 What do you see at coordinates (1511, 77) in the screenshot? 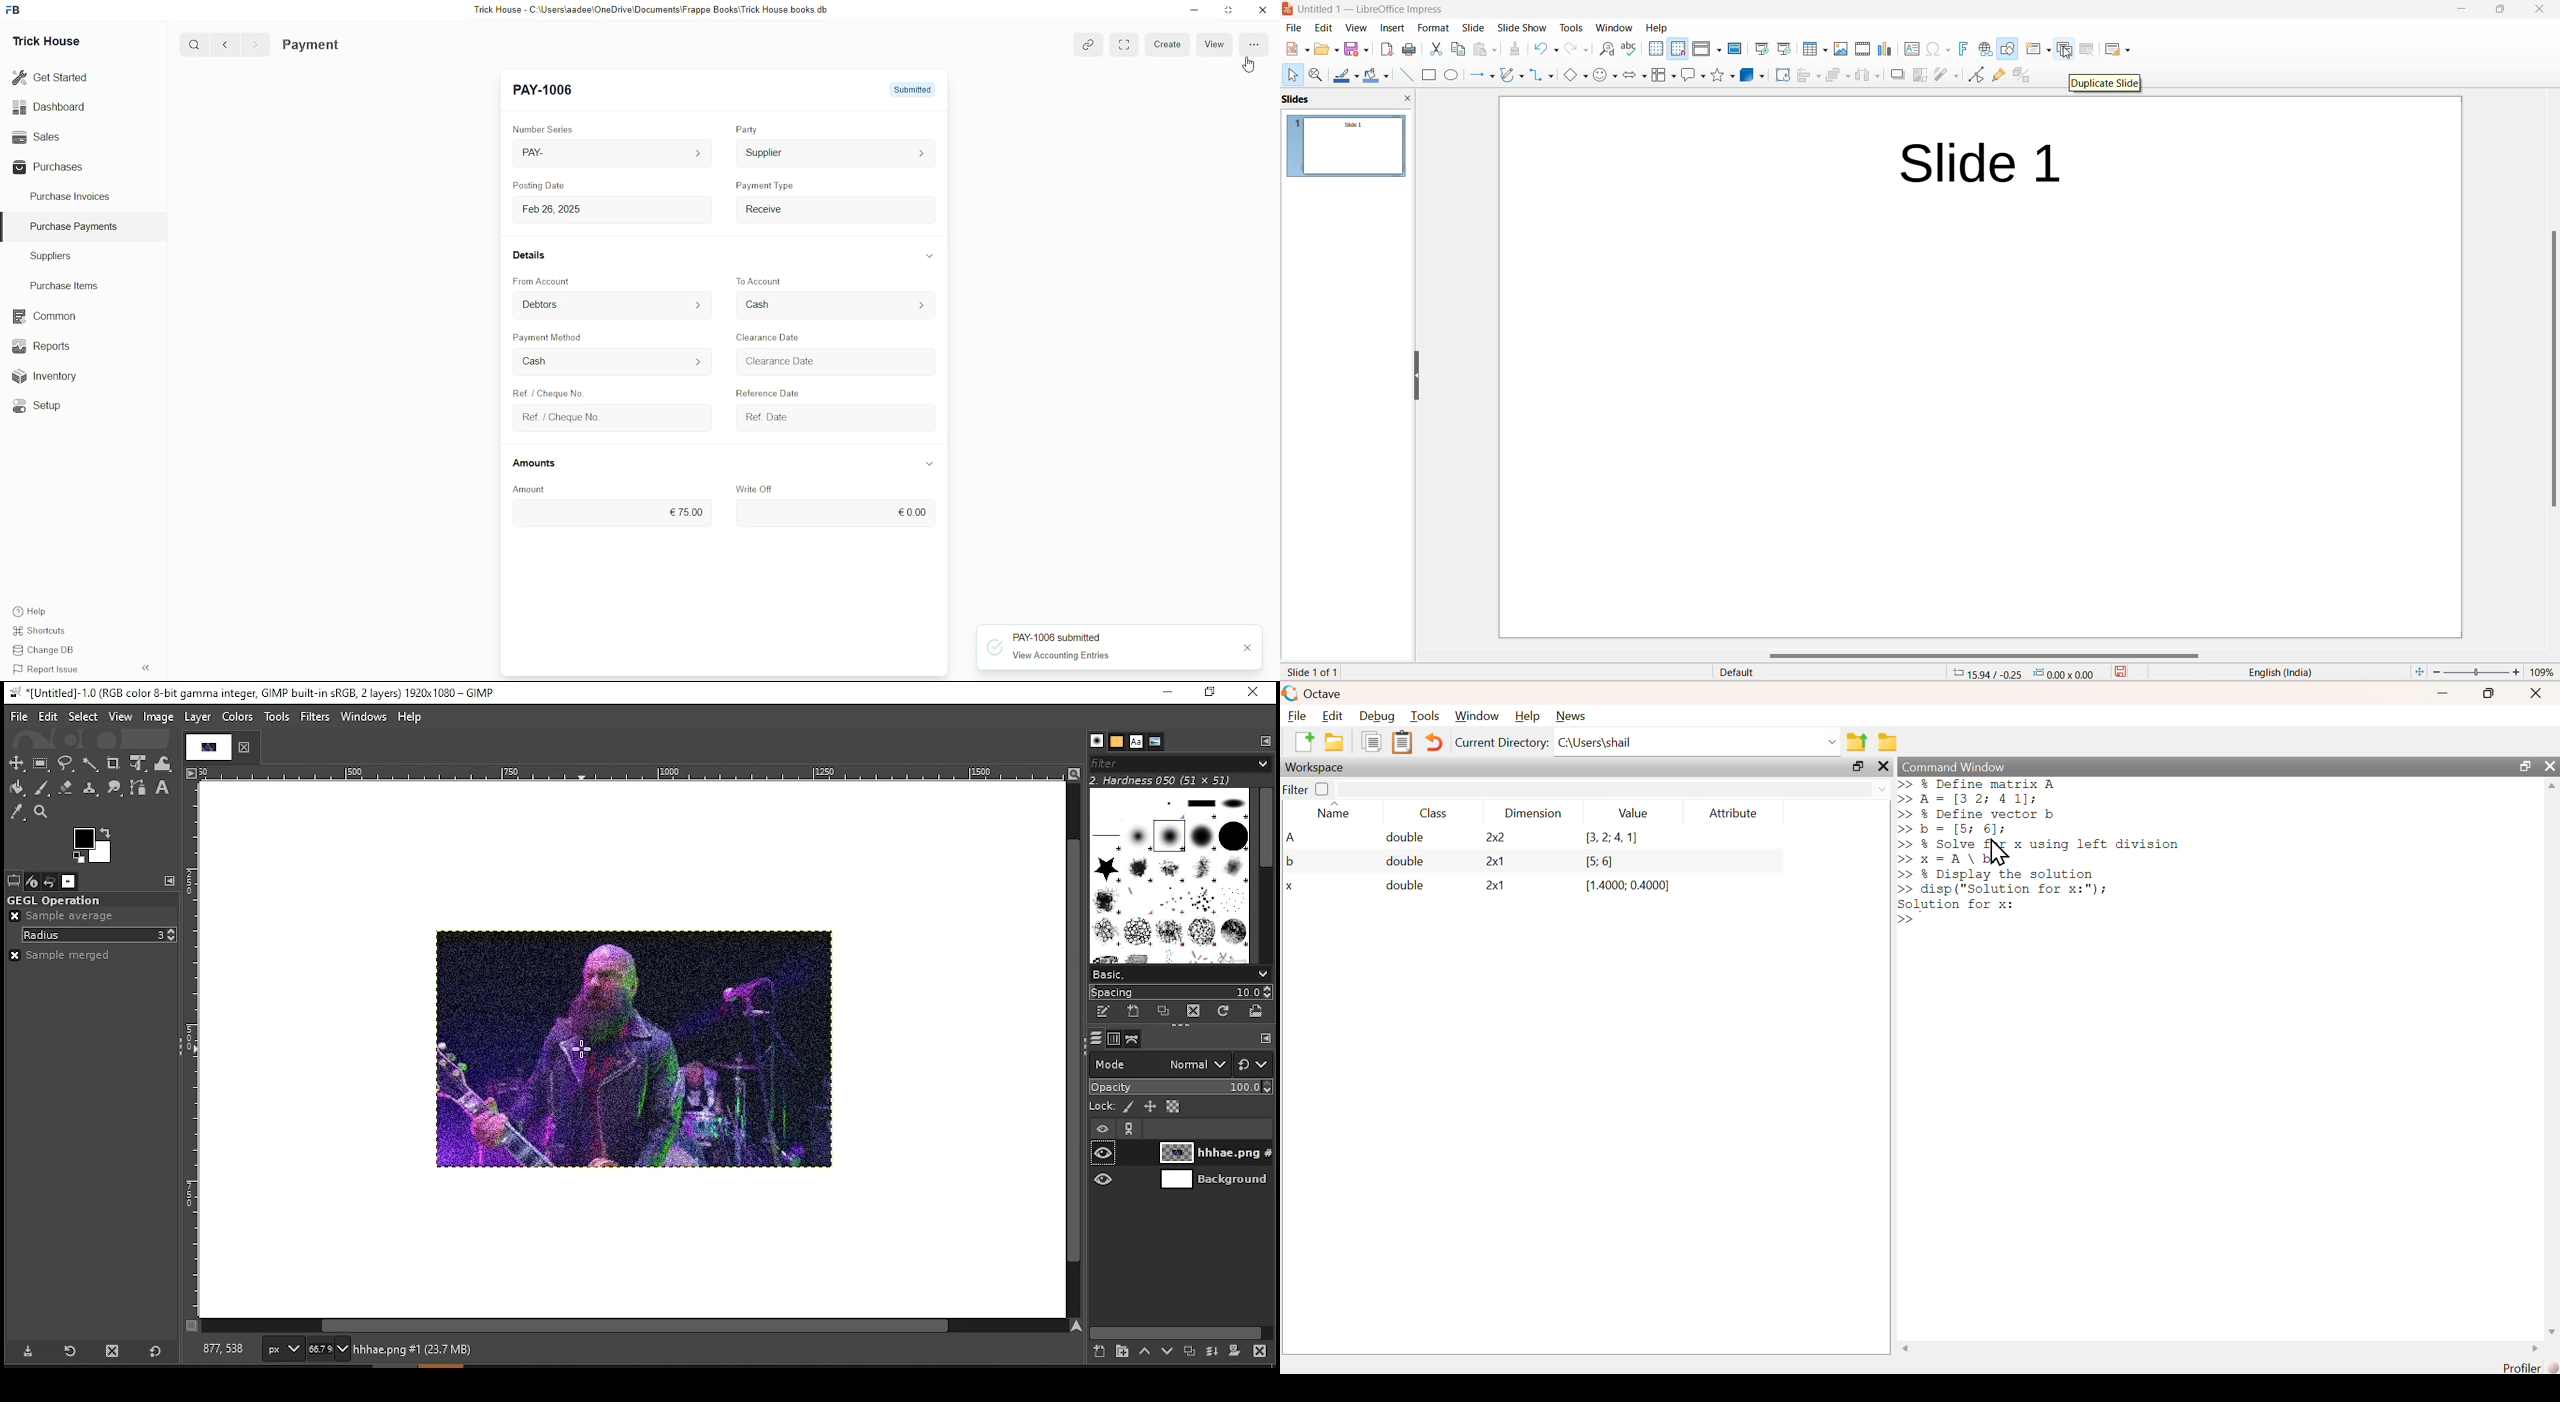
I see `Curve and polygons` at bounding box center [1511, 77].